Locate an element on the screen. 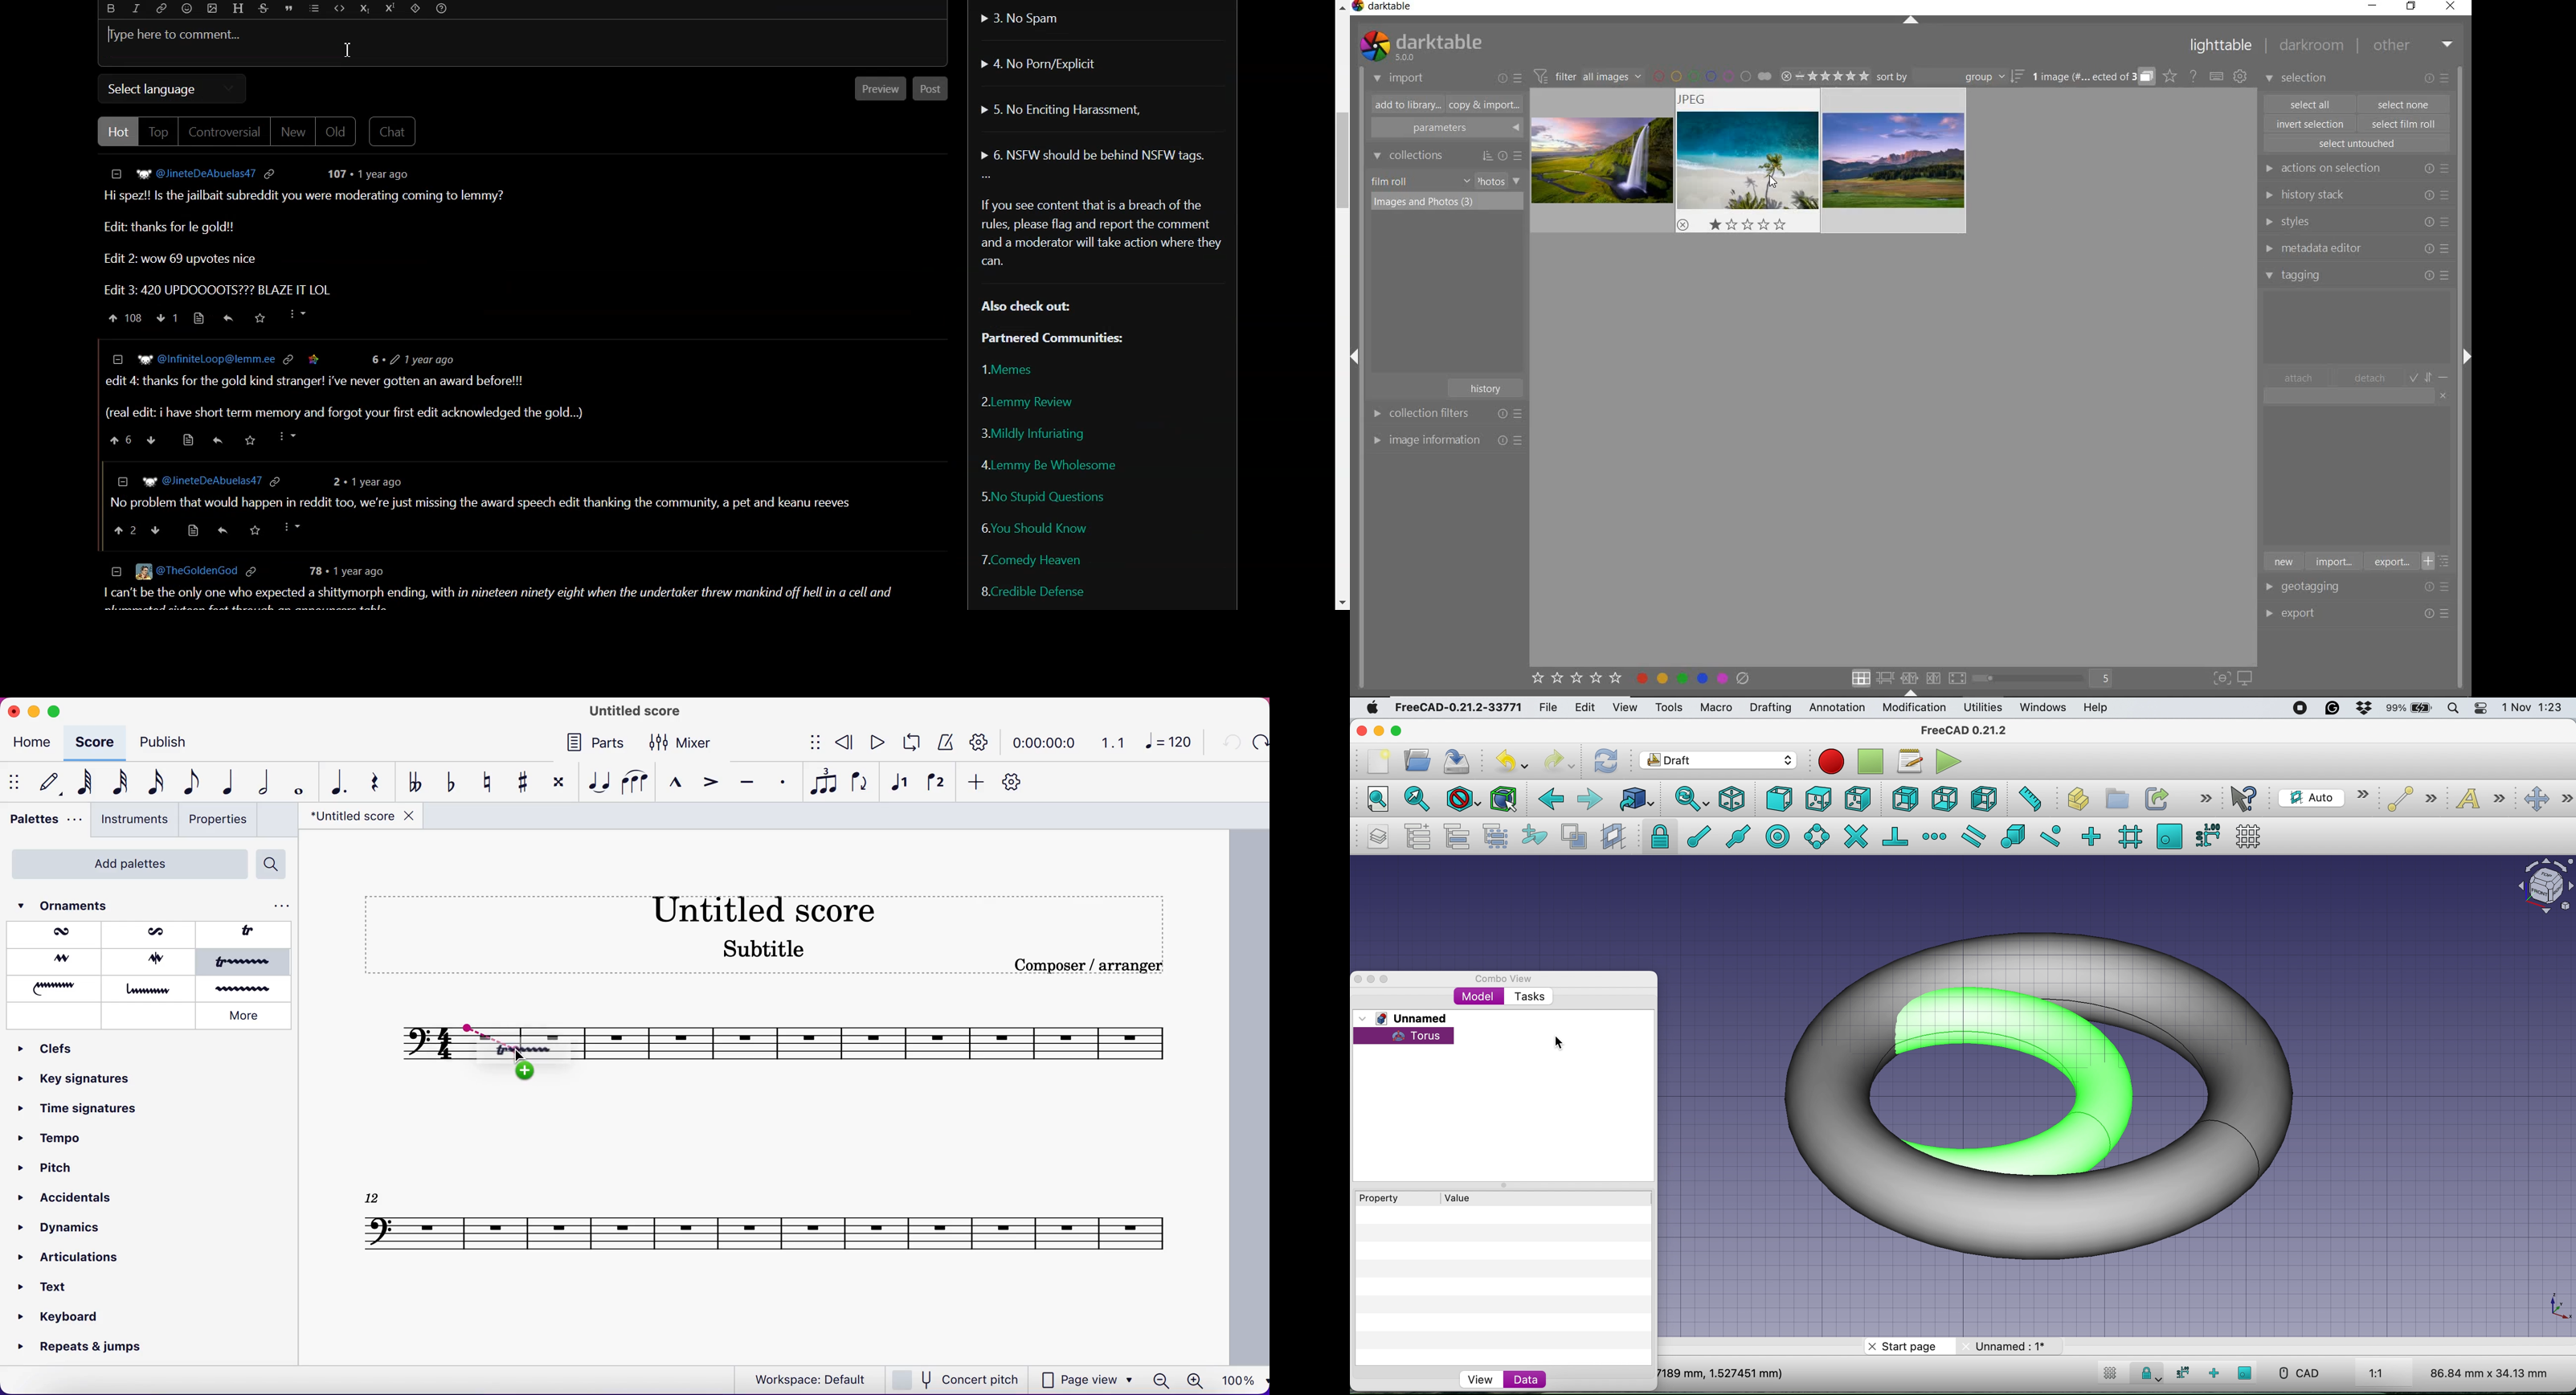 The image size is (2576, 1400). Emoji is located at coordinates (186, 8).